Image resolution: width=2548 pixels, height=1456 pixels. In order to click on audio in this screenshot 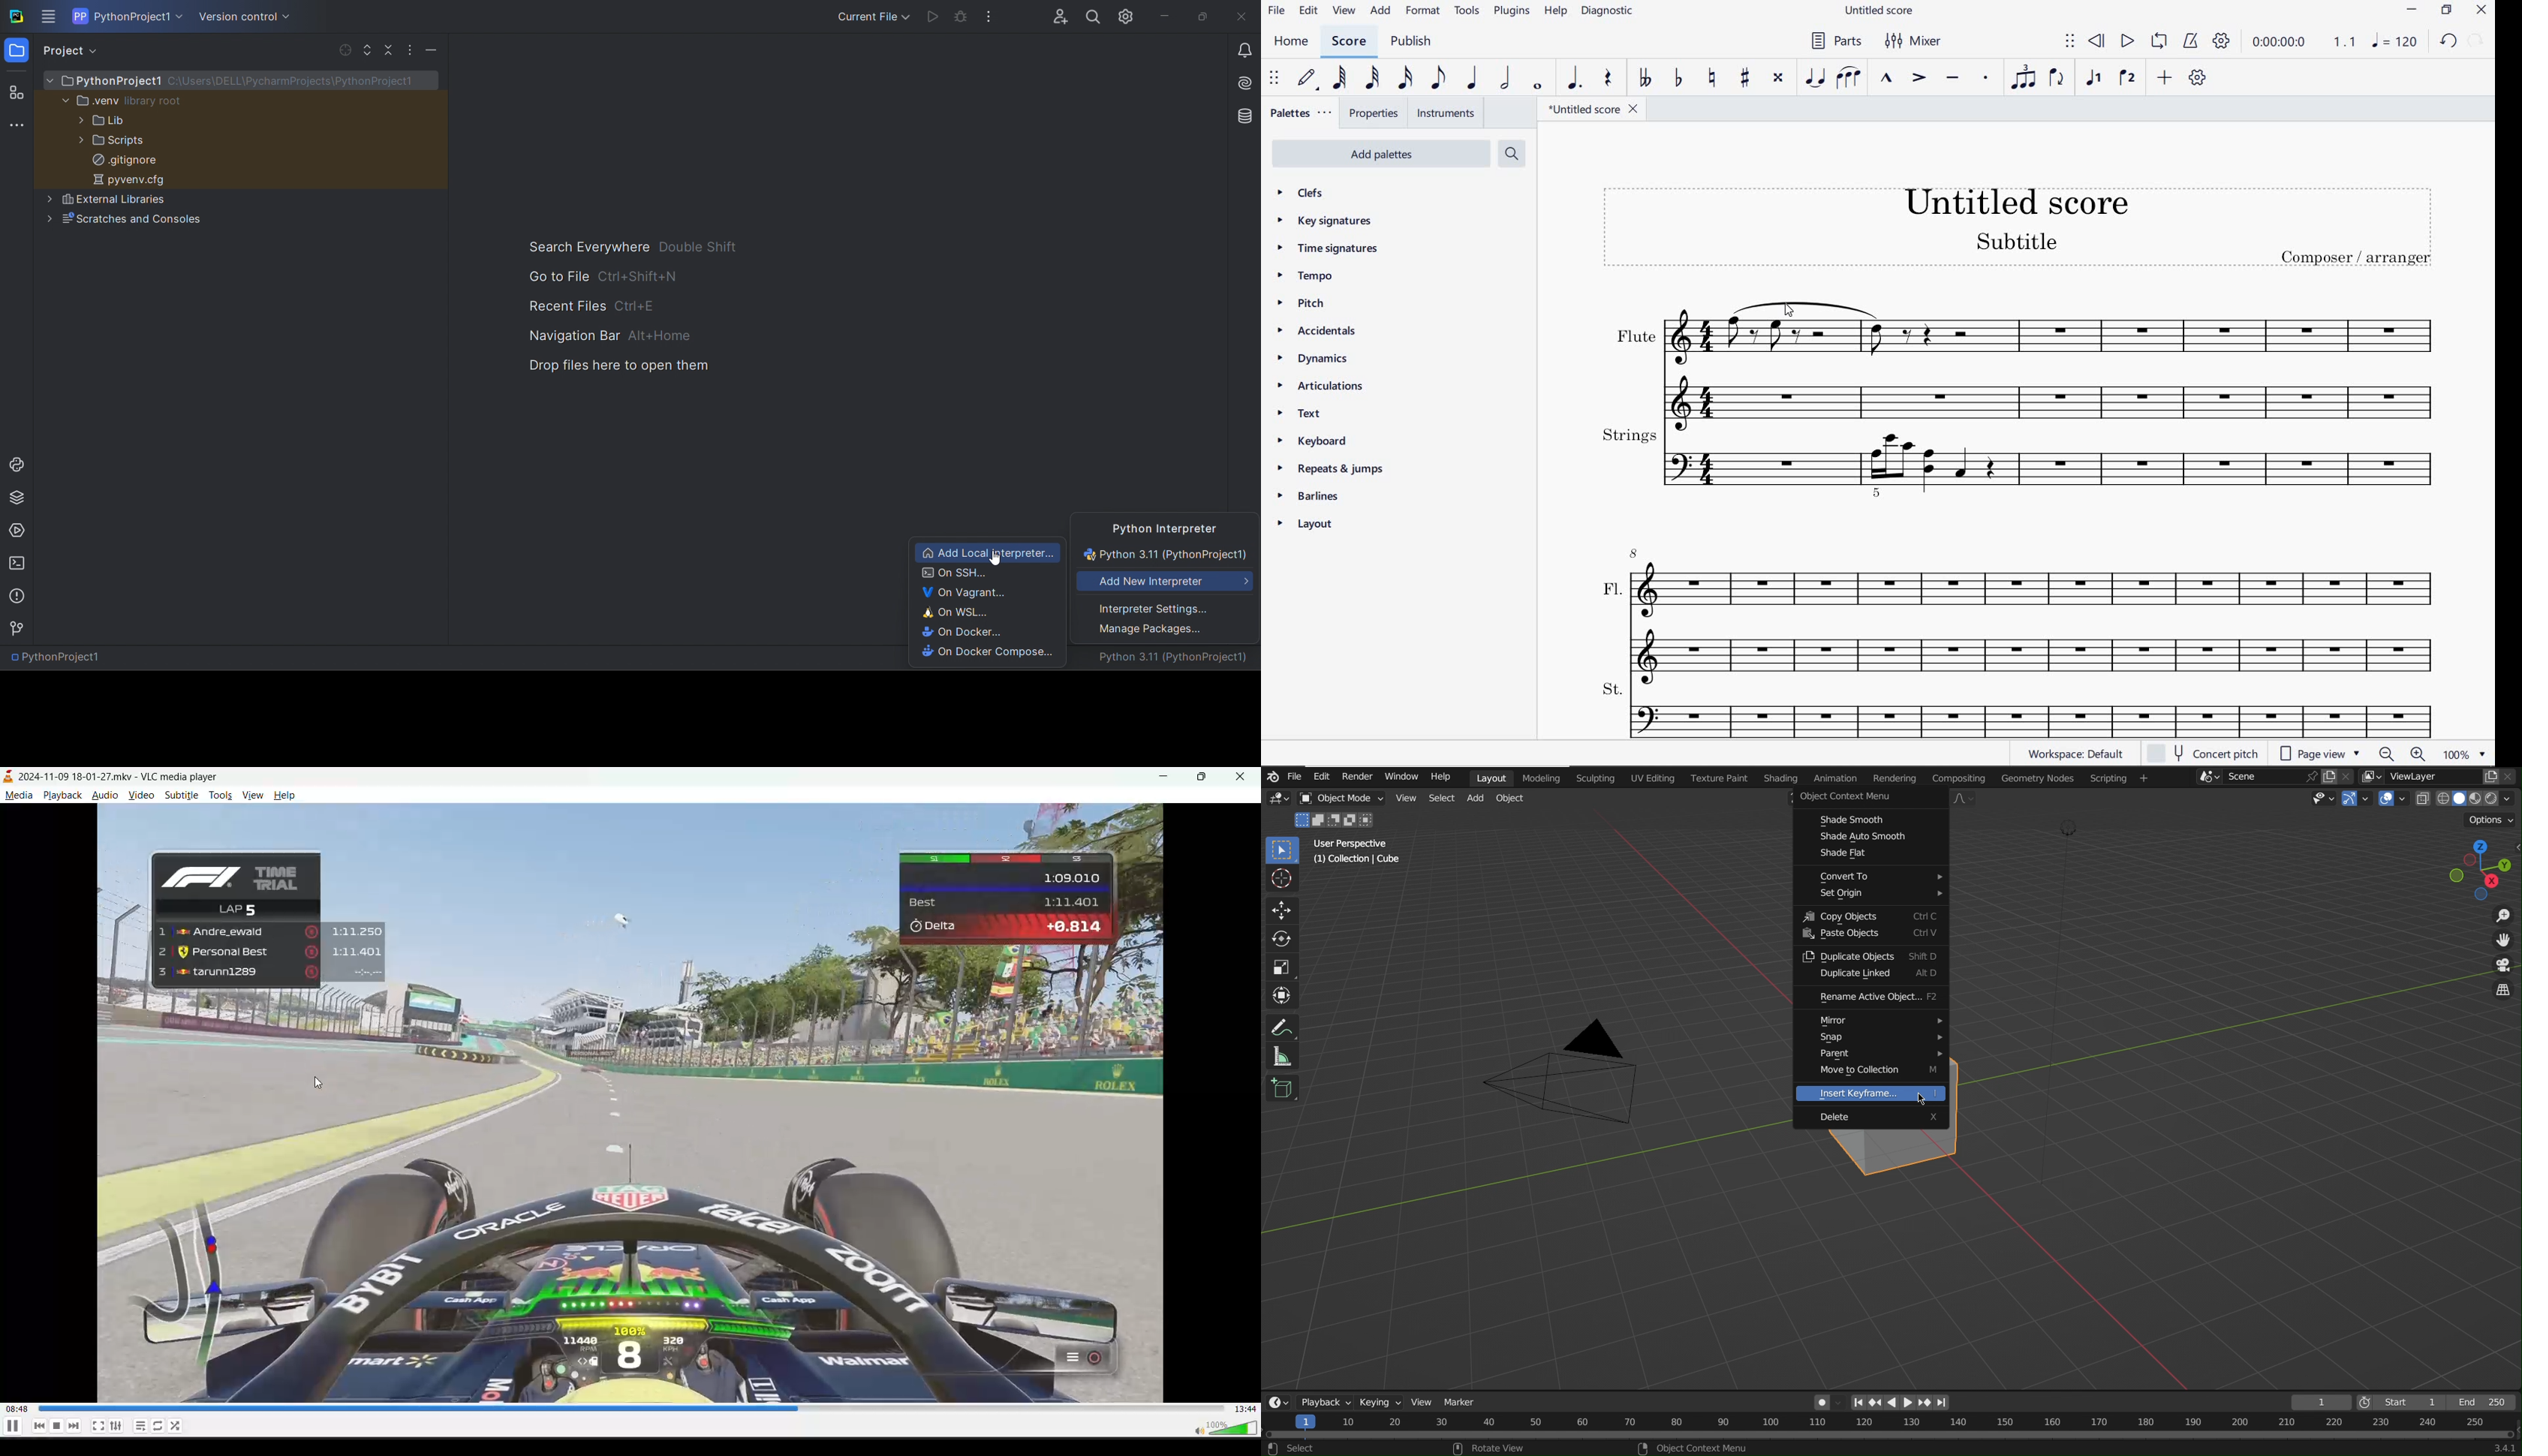, I will do `click(102, 794)`.